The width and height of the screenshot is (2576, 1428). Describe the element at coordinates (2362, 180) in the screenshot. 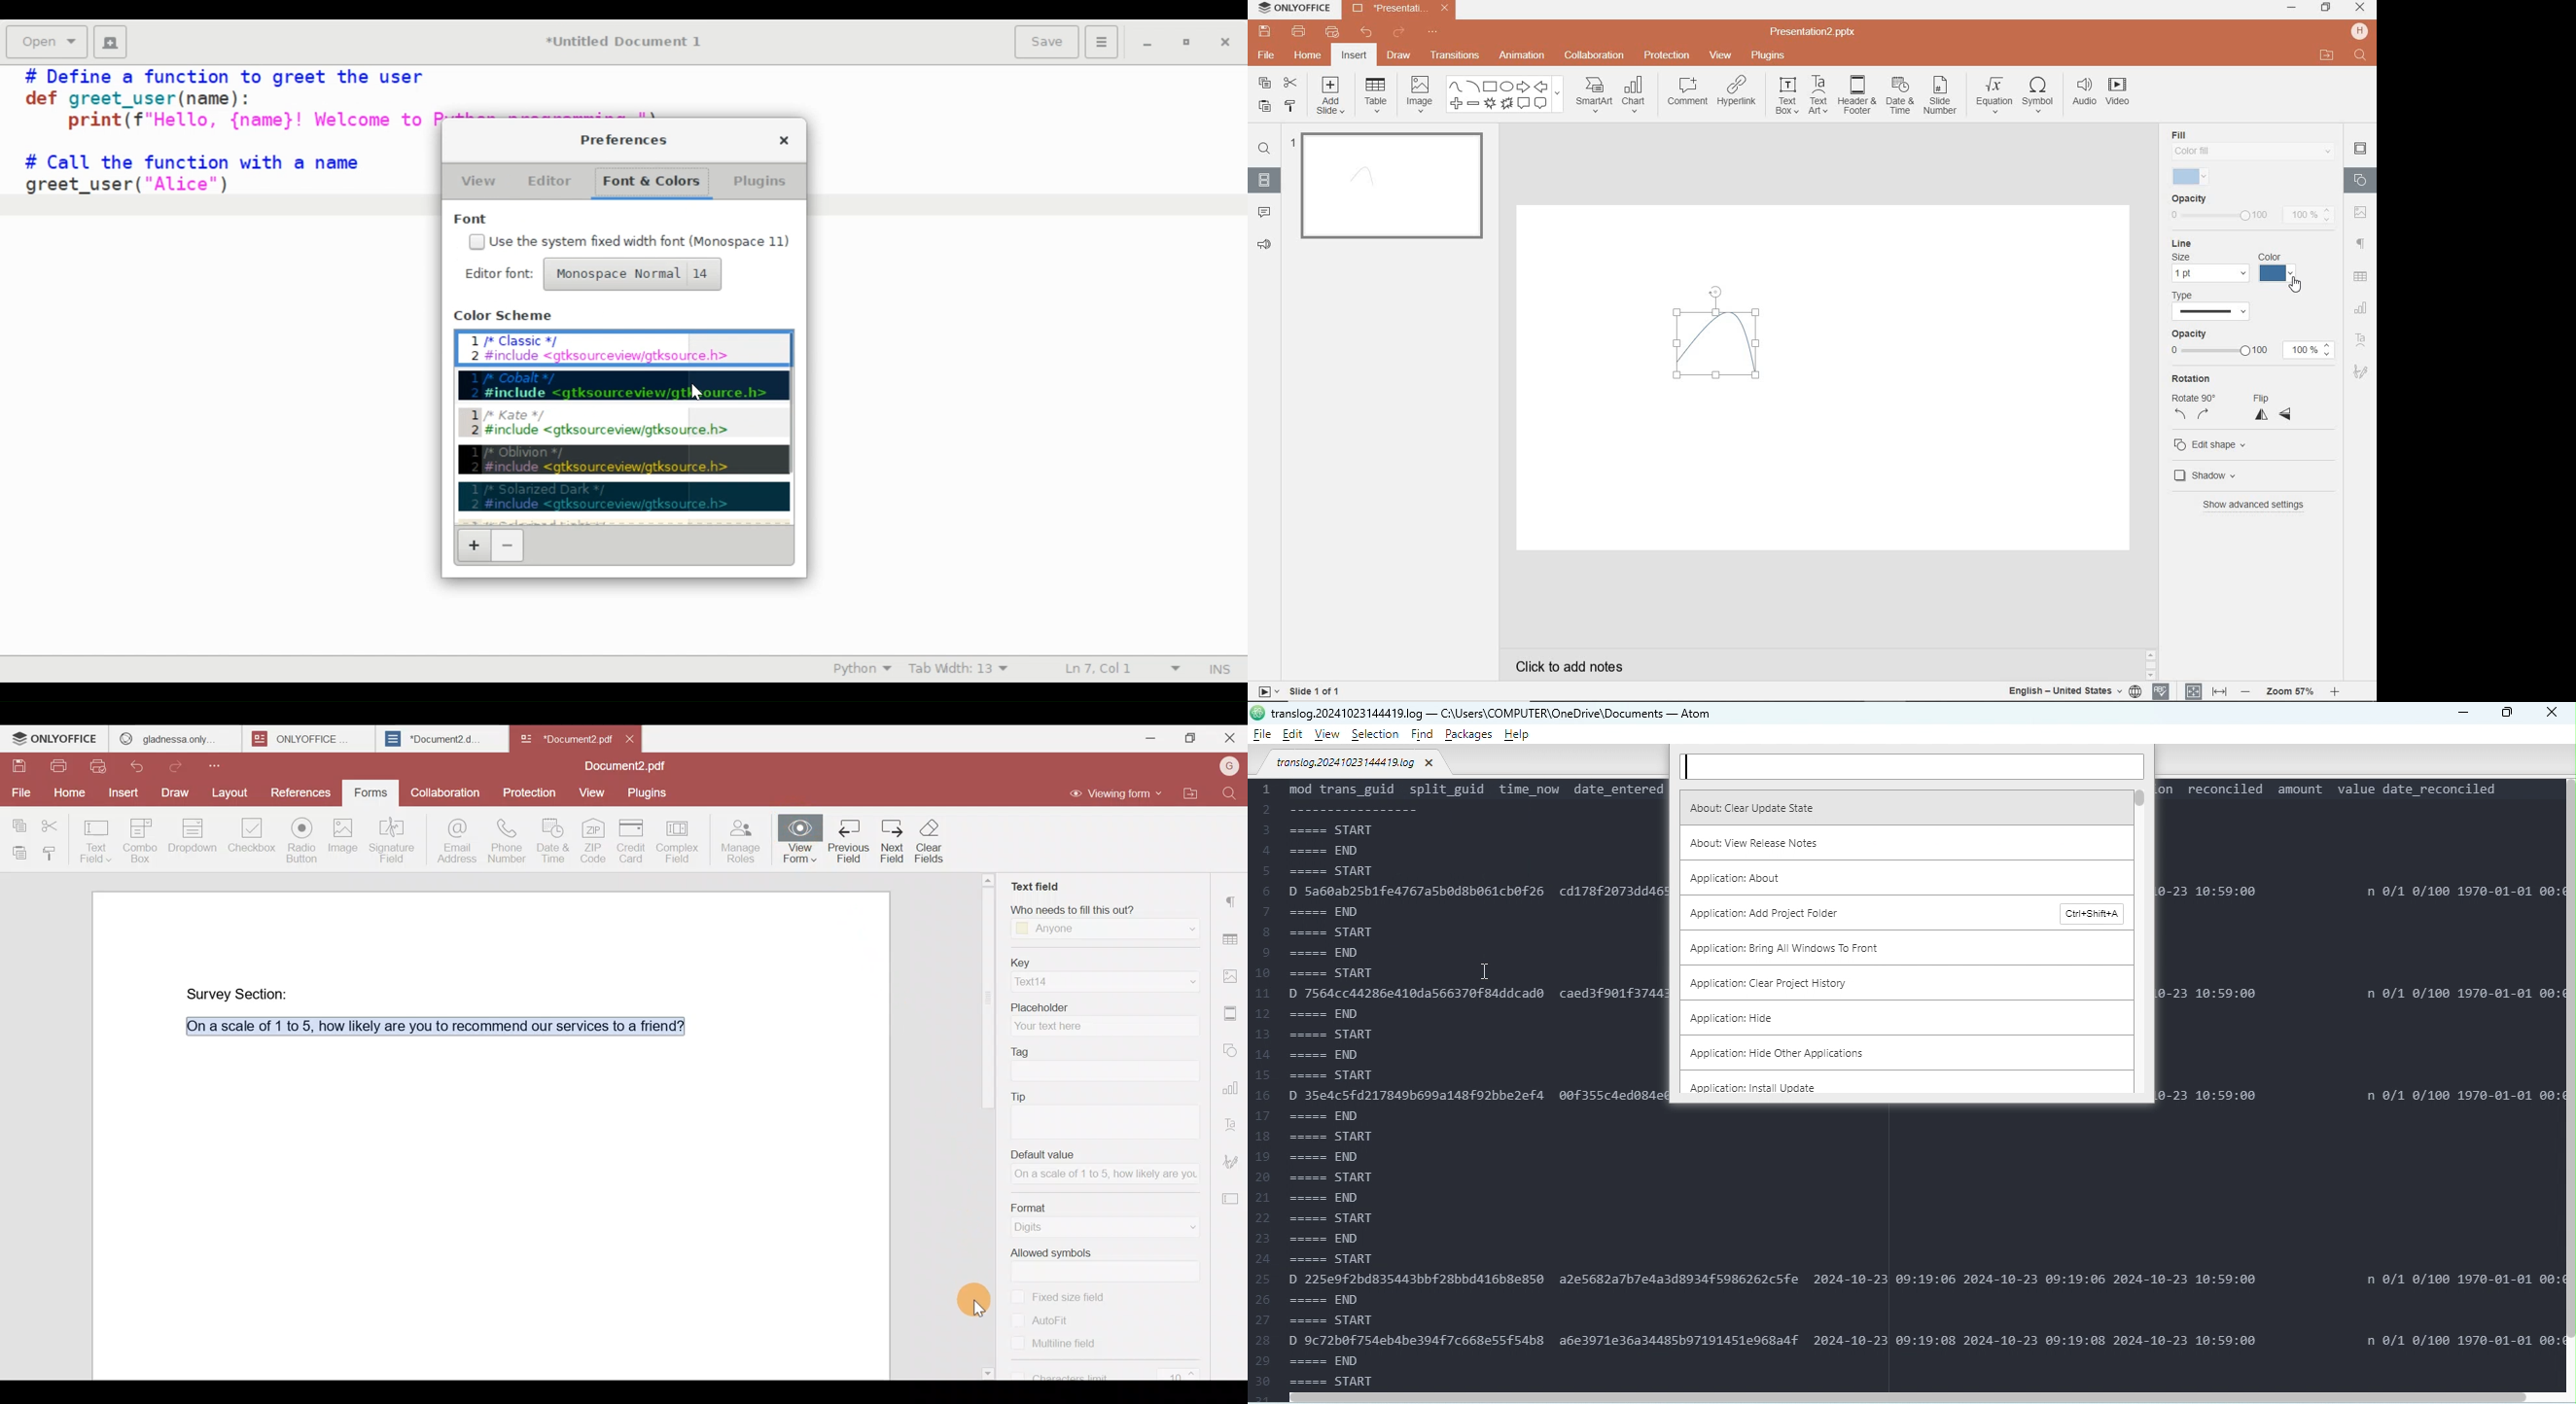

I see `SHAPE SETTINGS` at that location.